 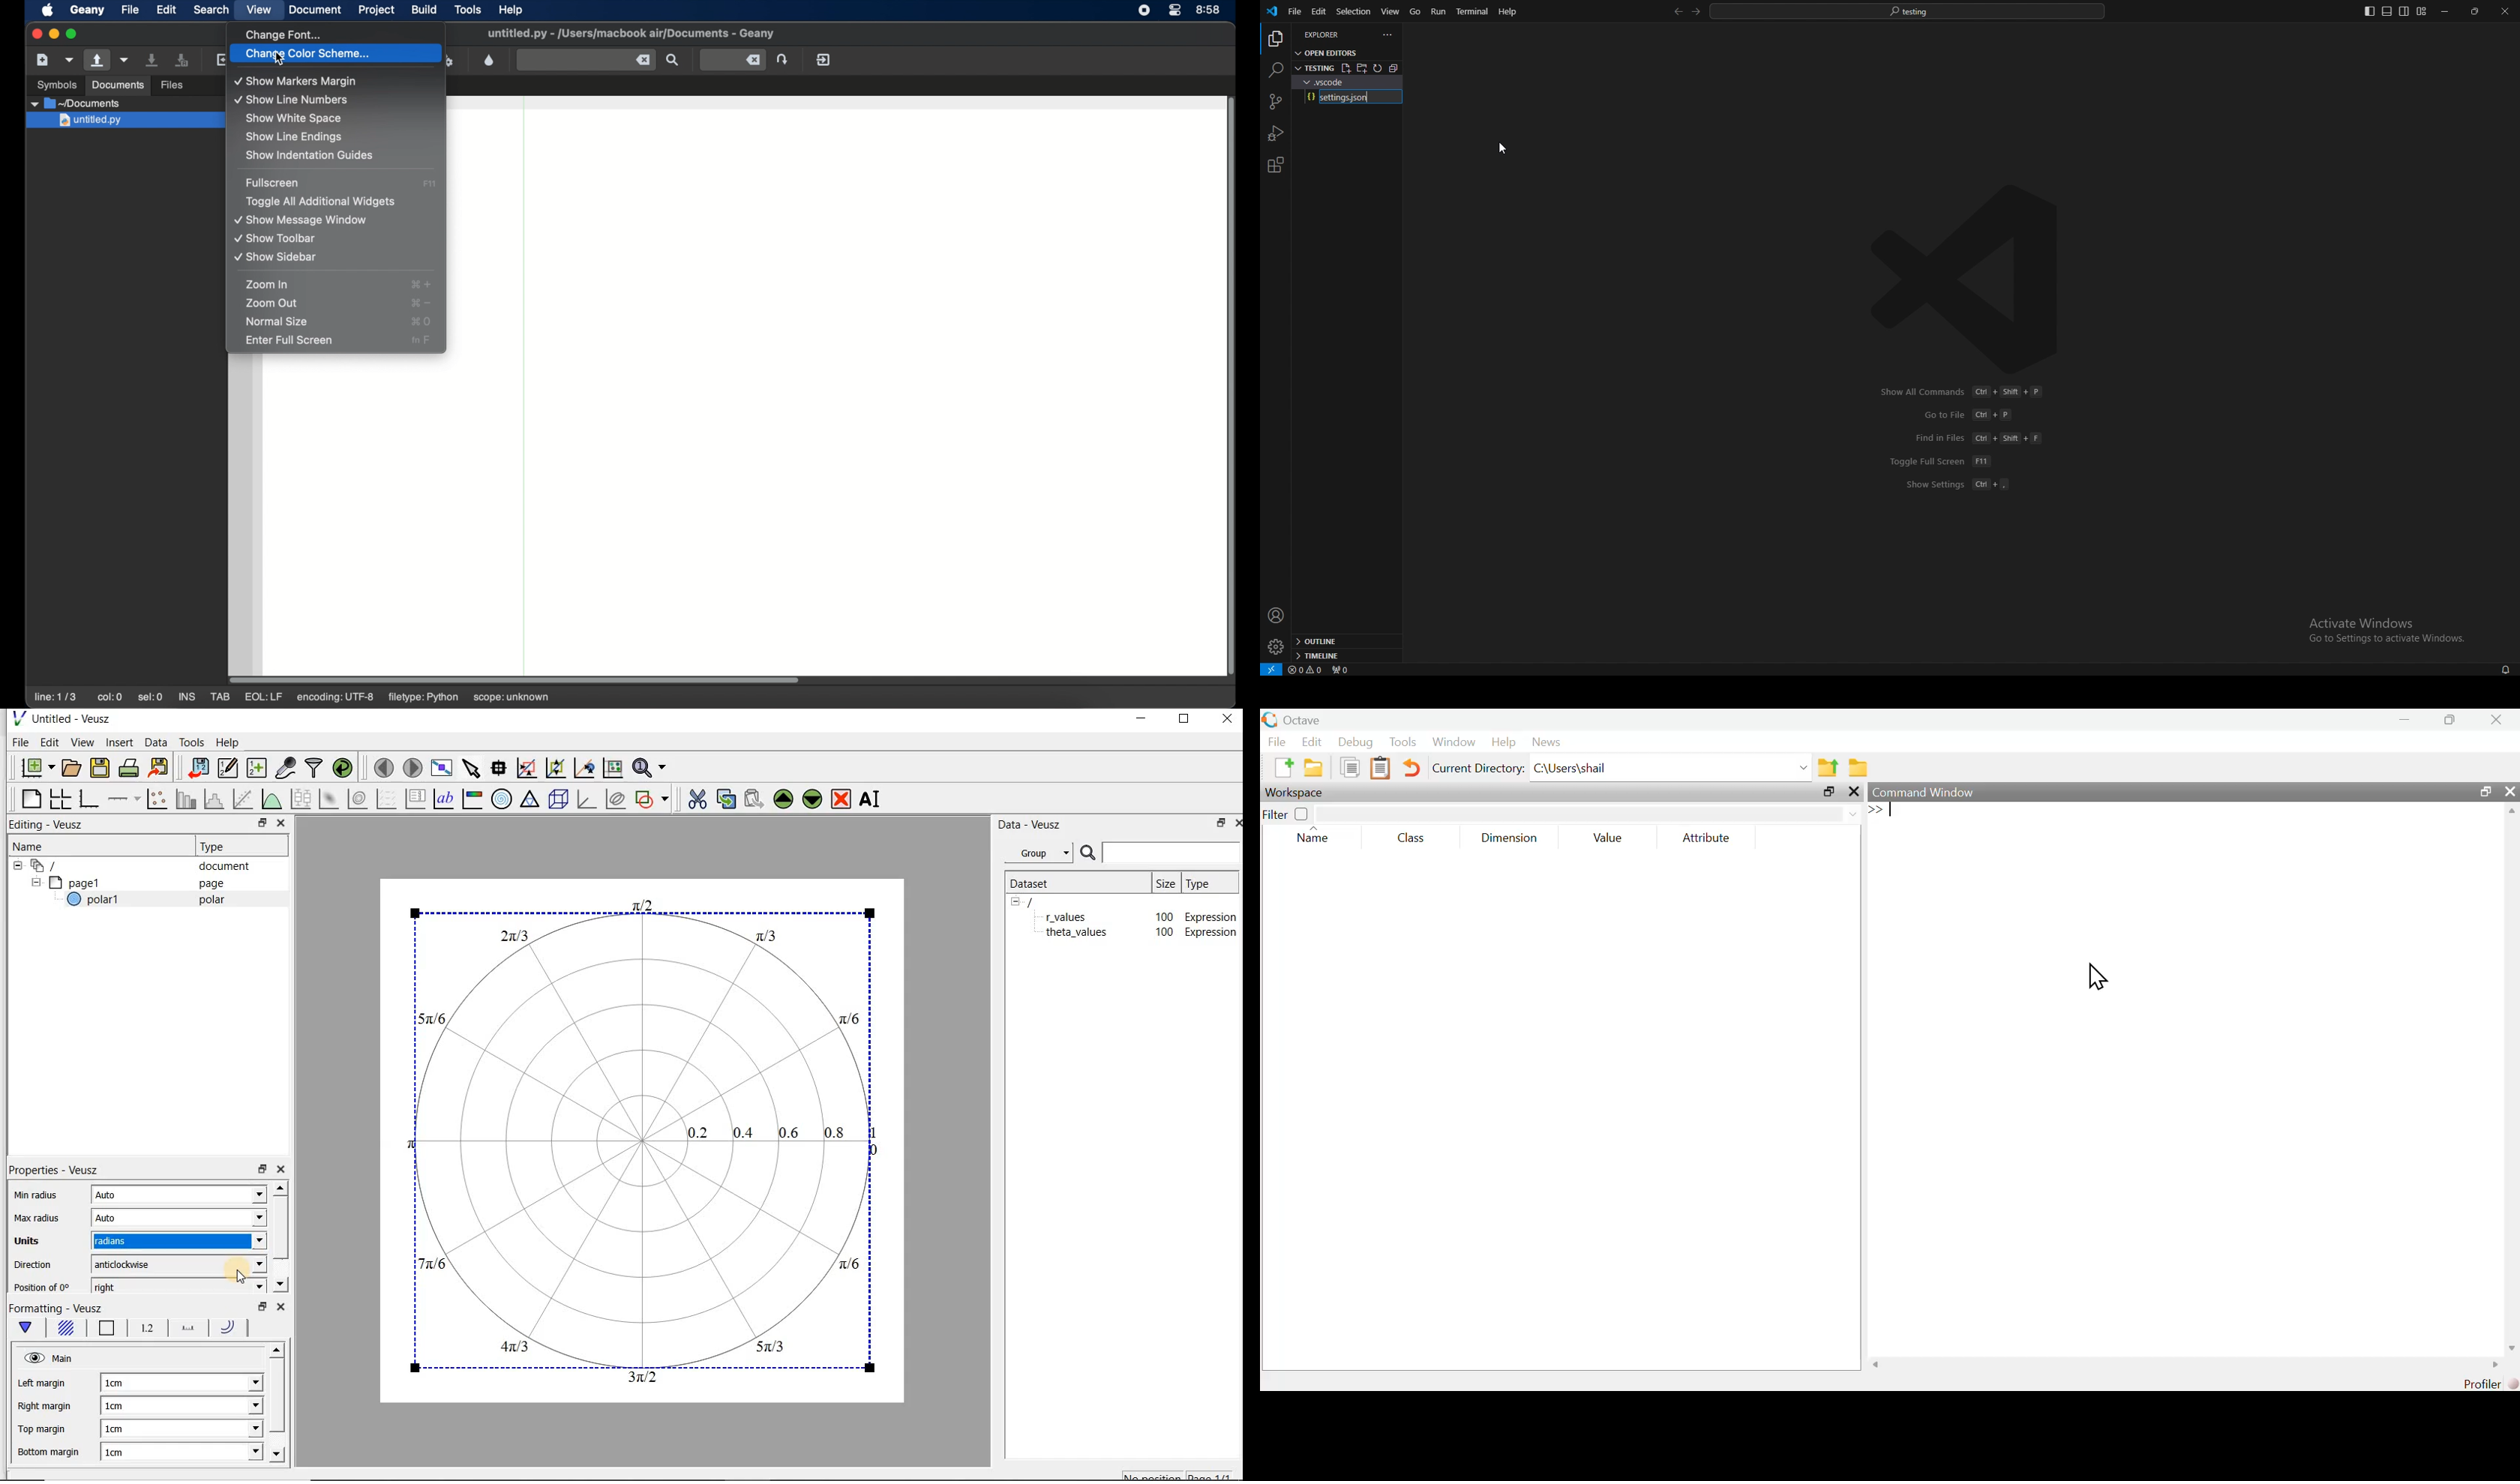 What do you see at coordinates (346, 769) in the screenshot?
I see `reload linked datasets` at bounding box center [346, 769].